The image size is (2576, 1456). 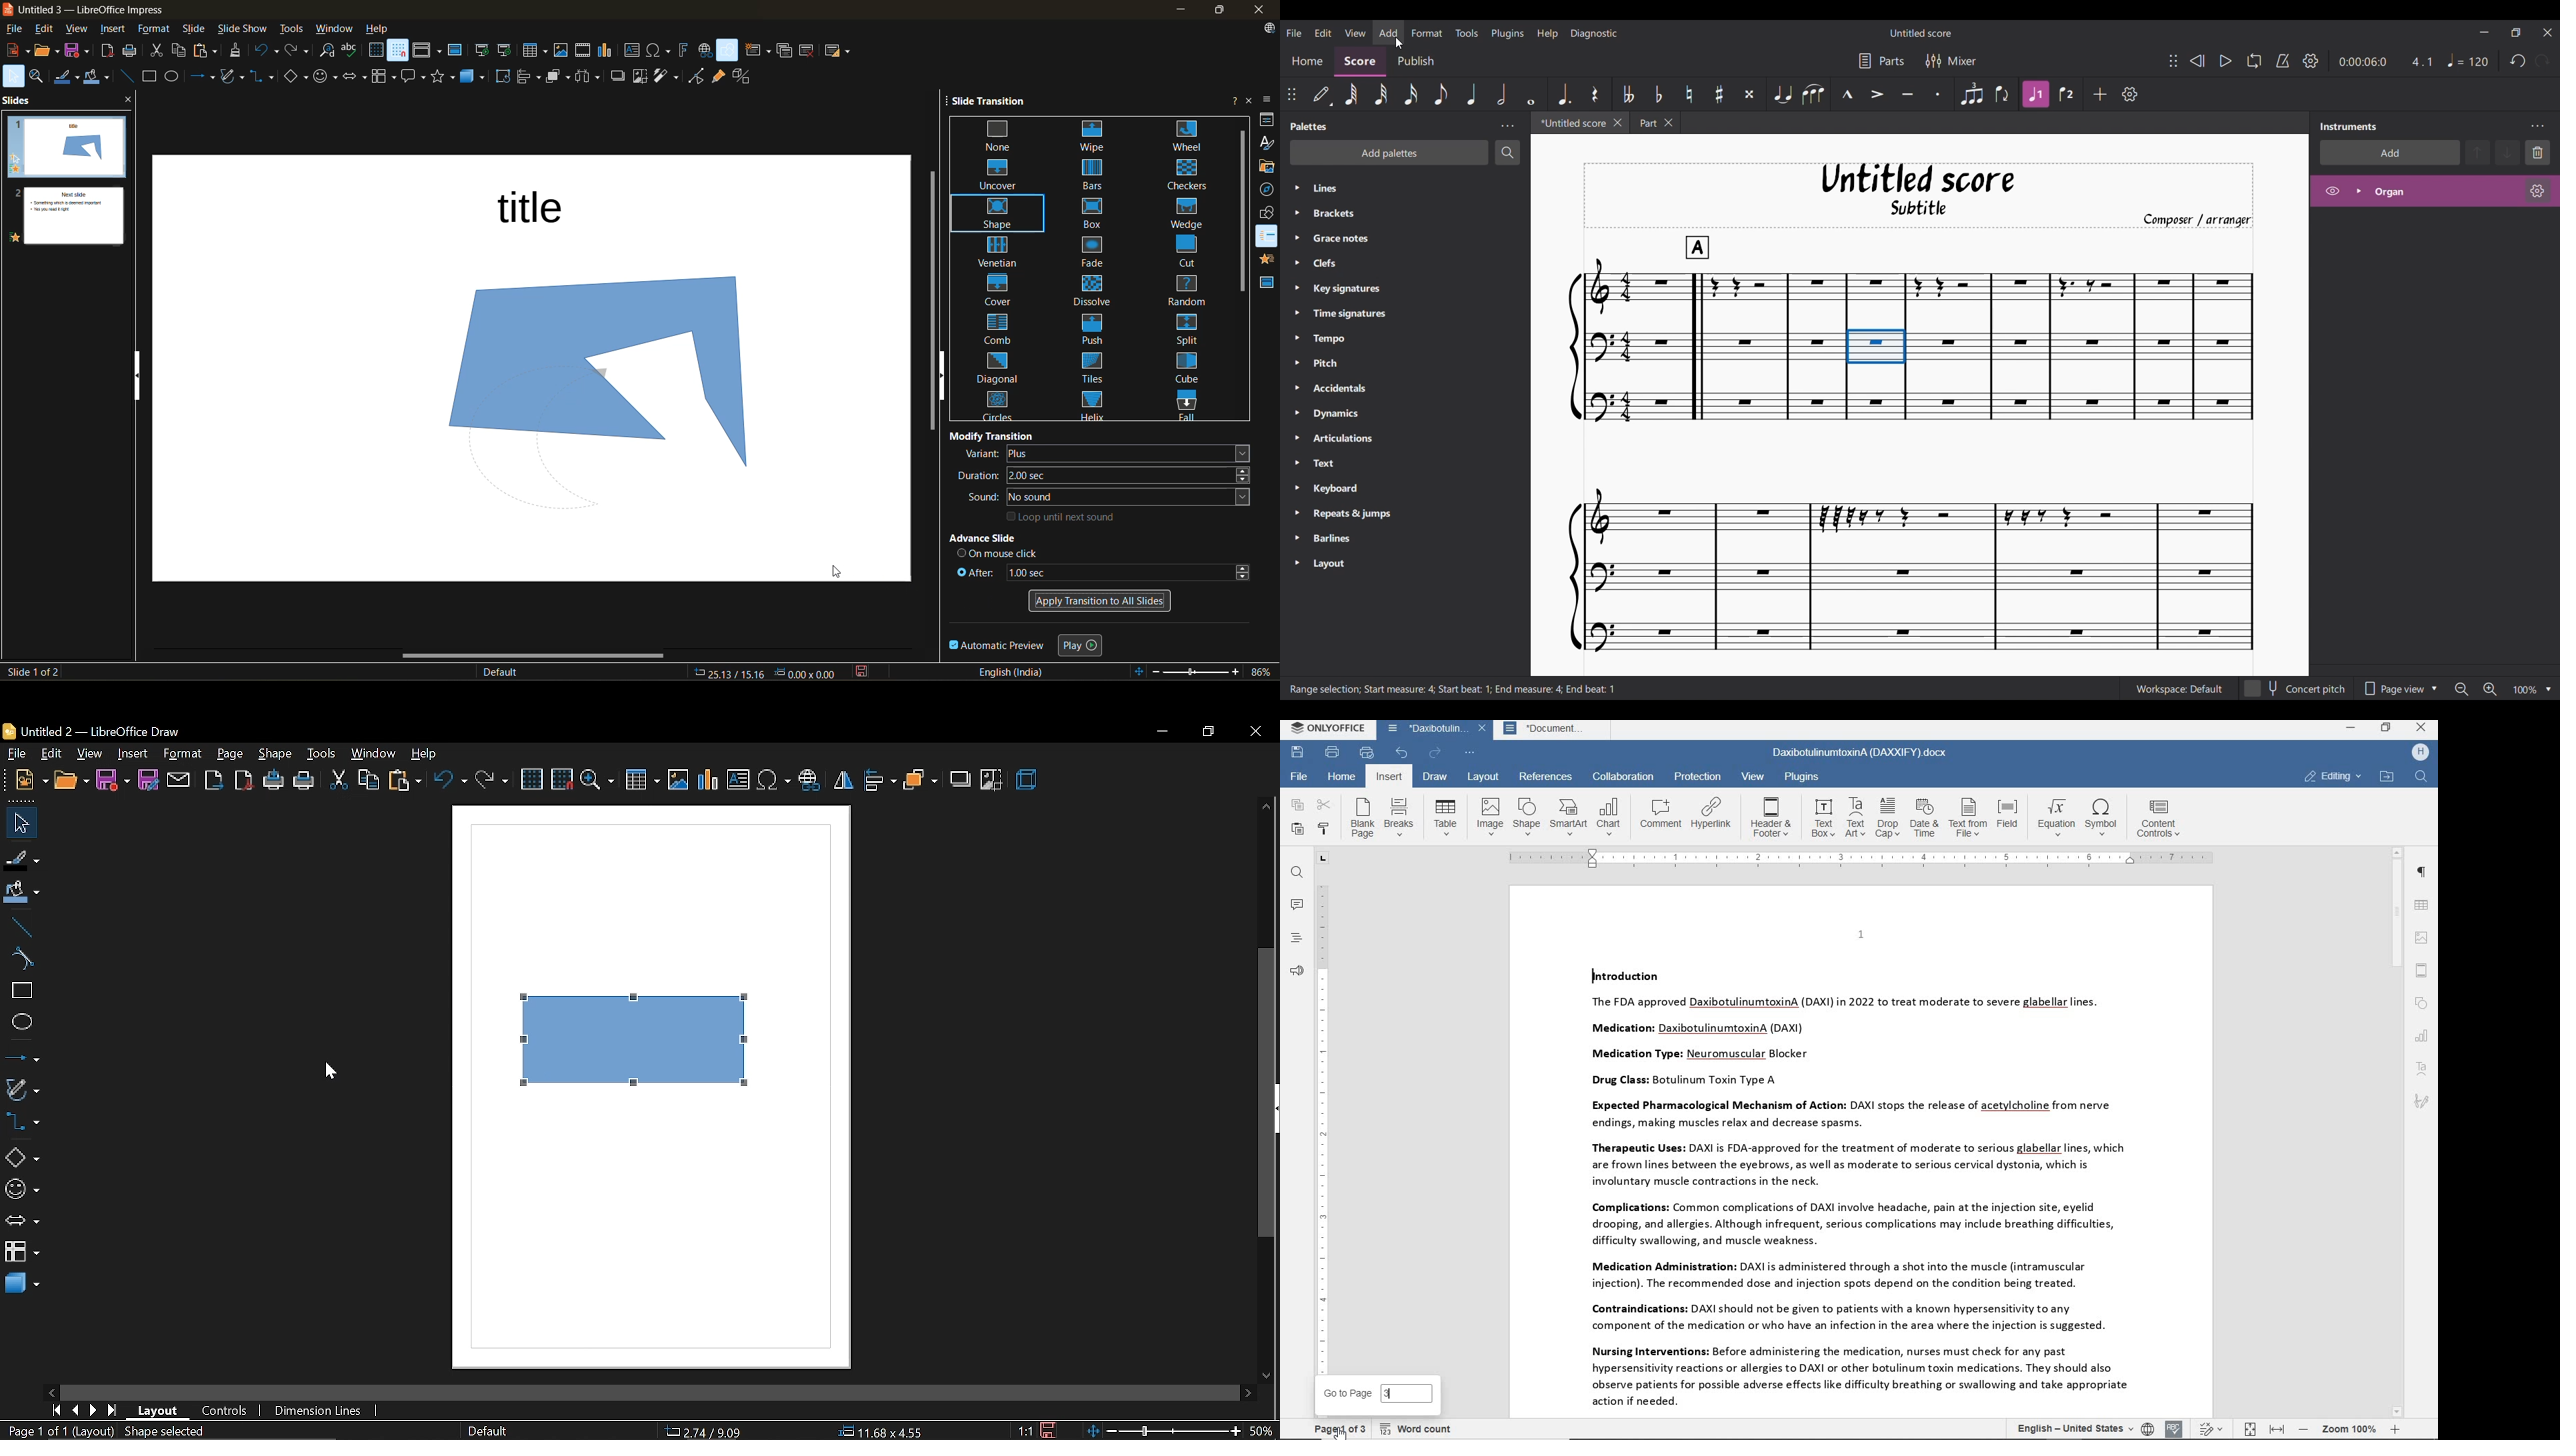 I want to click on gallery, so click(x=1267, y=167).